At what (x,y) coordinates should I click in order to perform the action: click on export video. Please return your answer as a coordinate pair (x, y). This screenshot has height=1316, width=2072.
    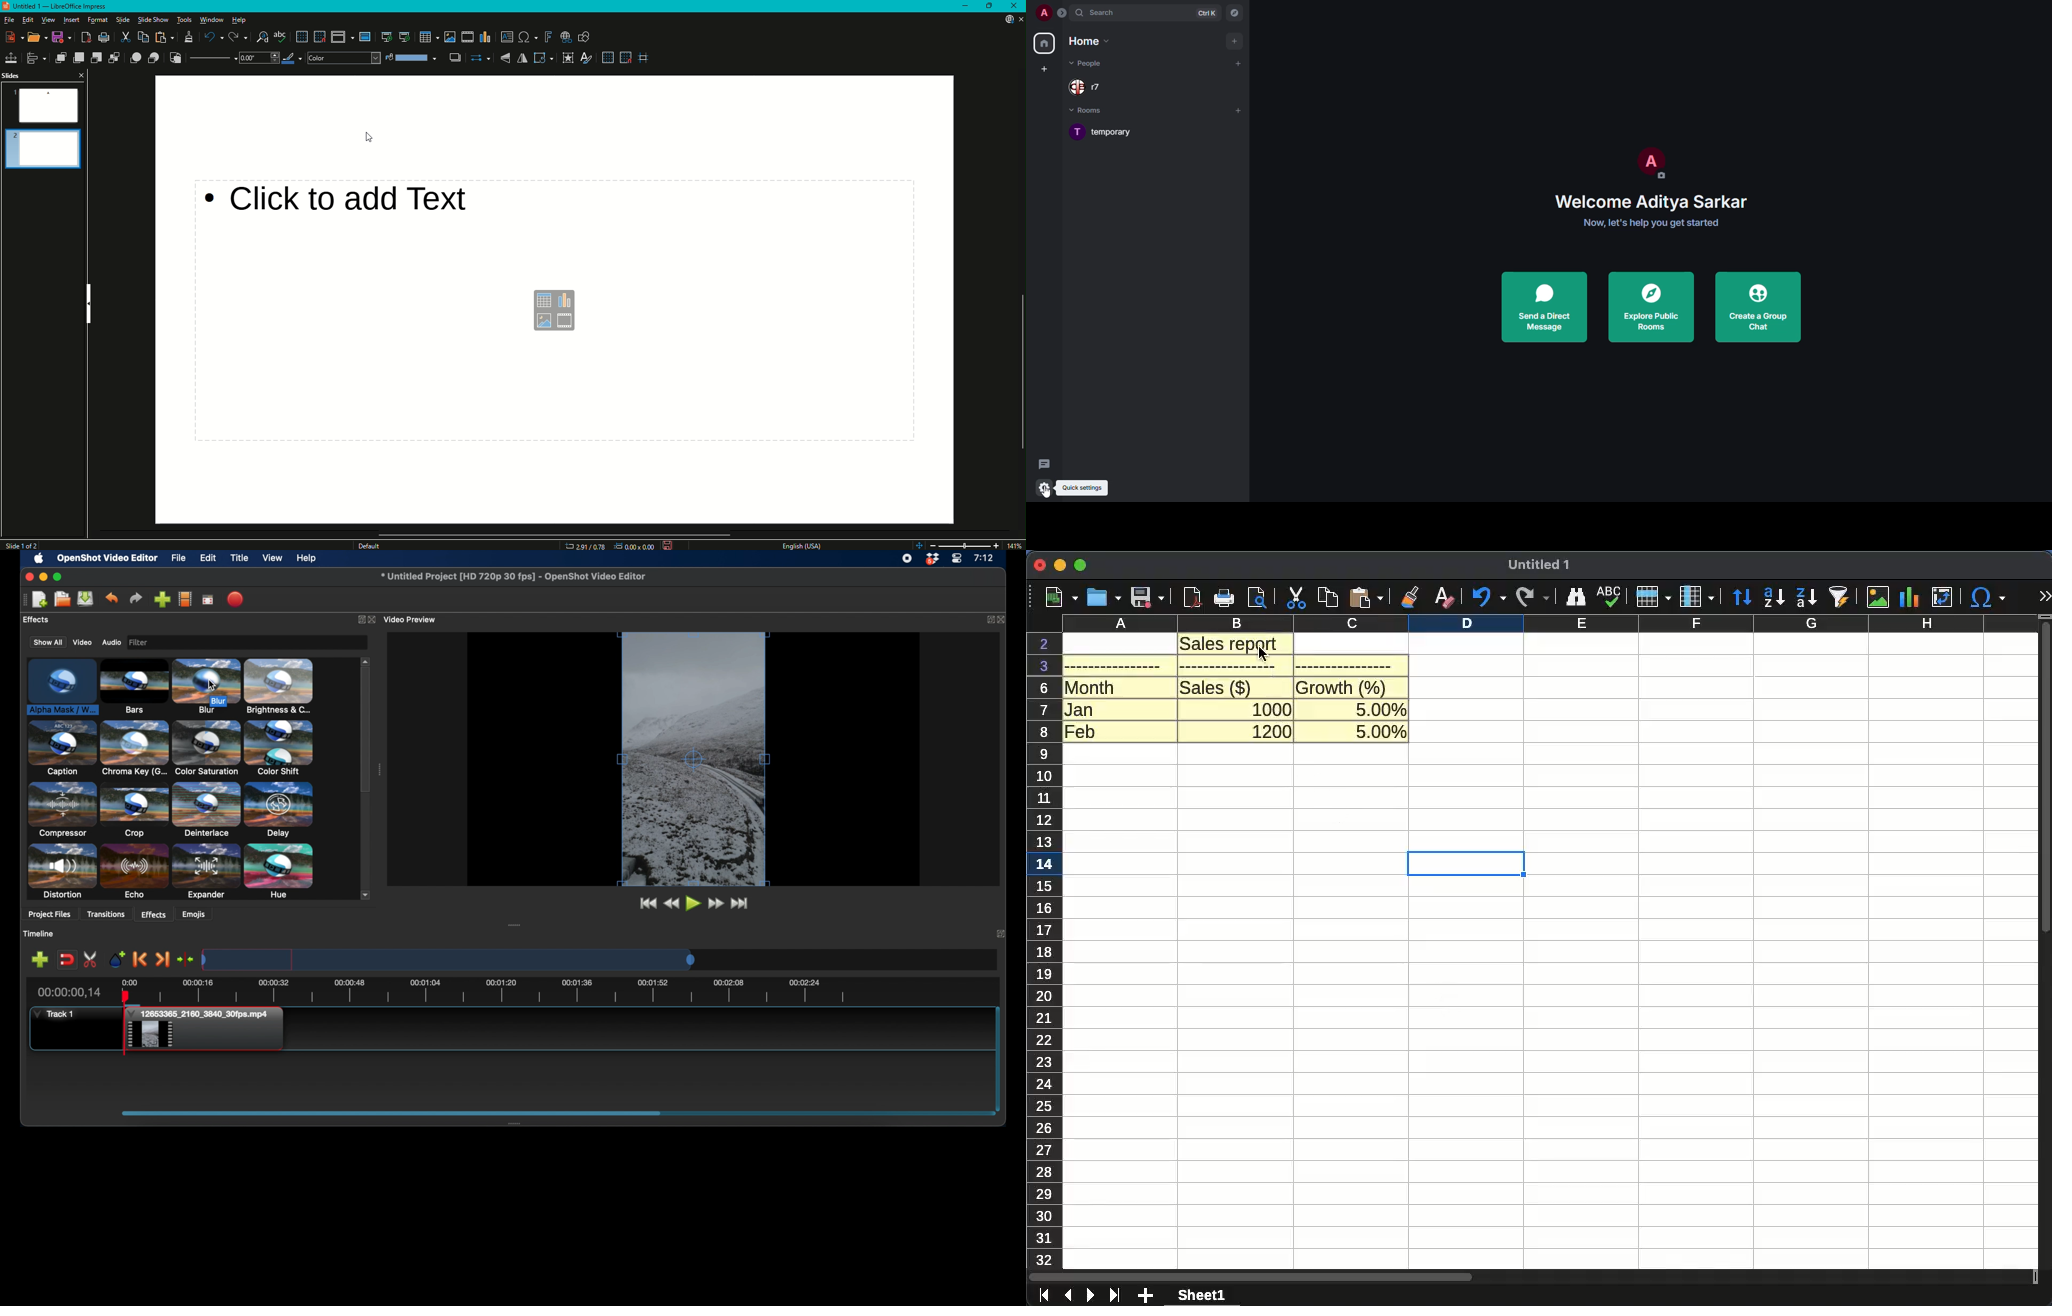
    Looking at the image, I should click on (237, 599).